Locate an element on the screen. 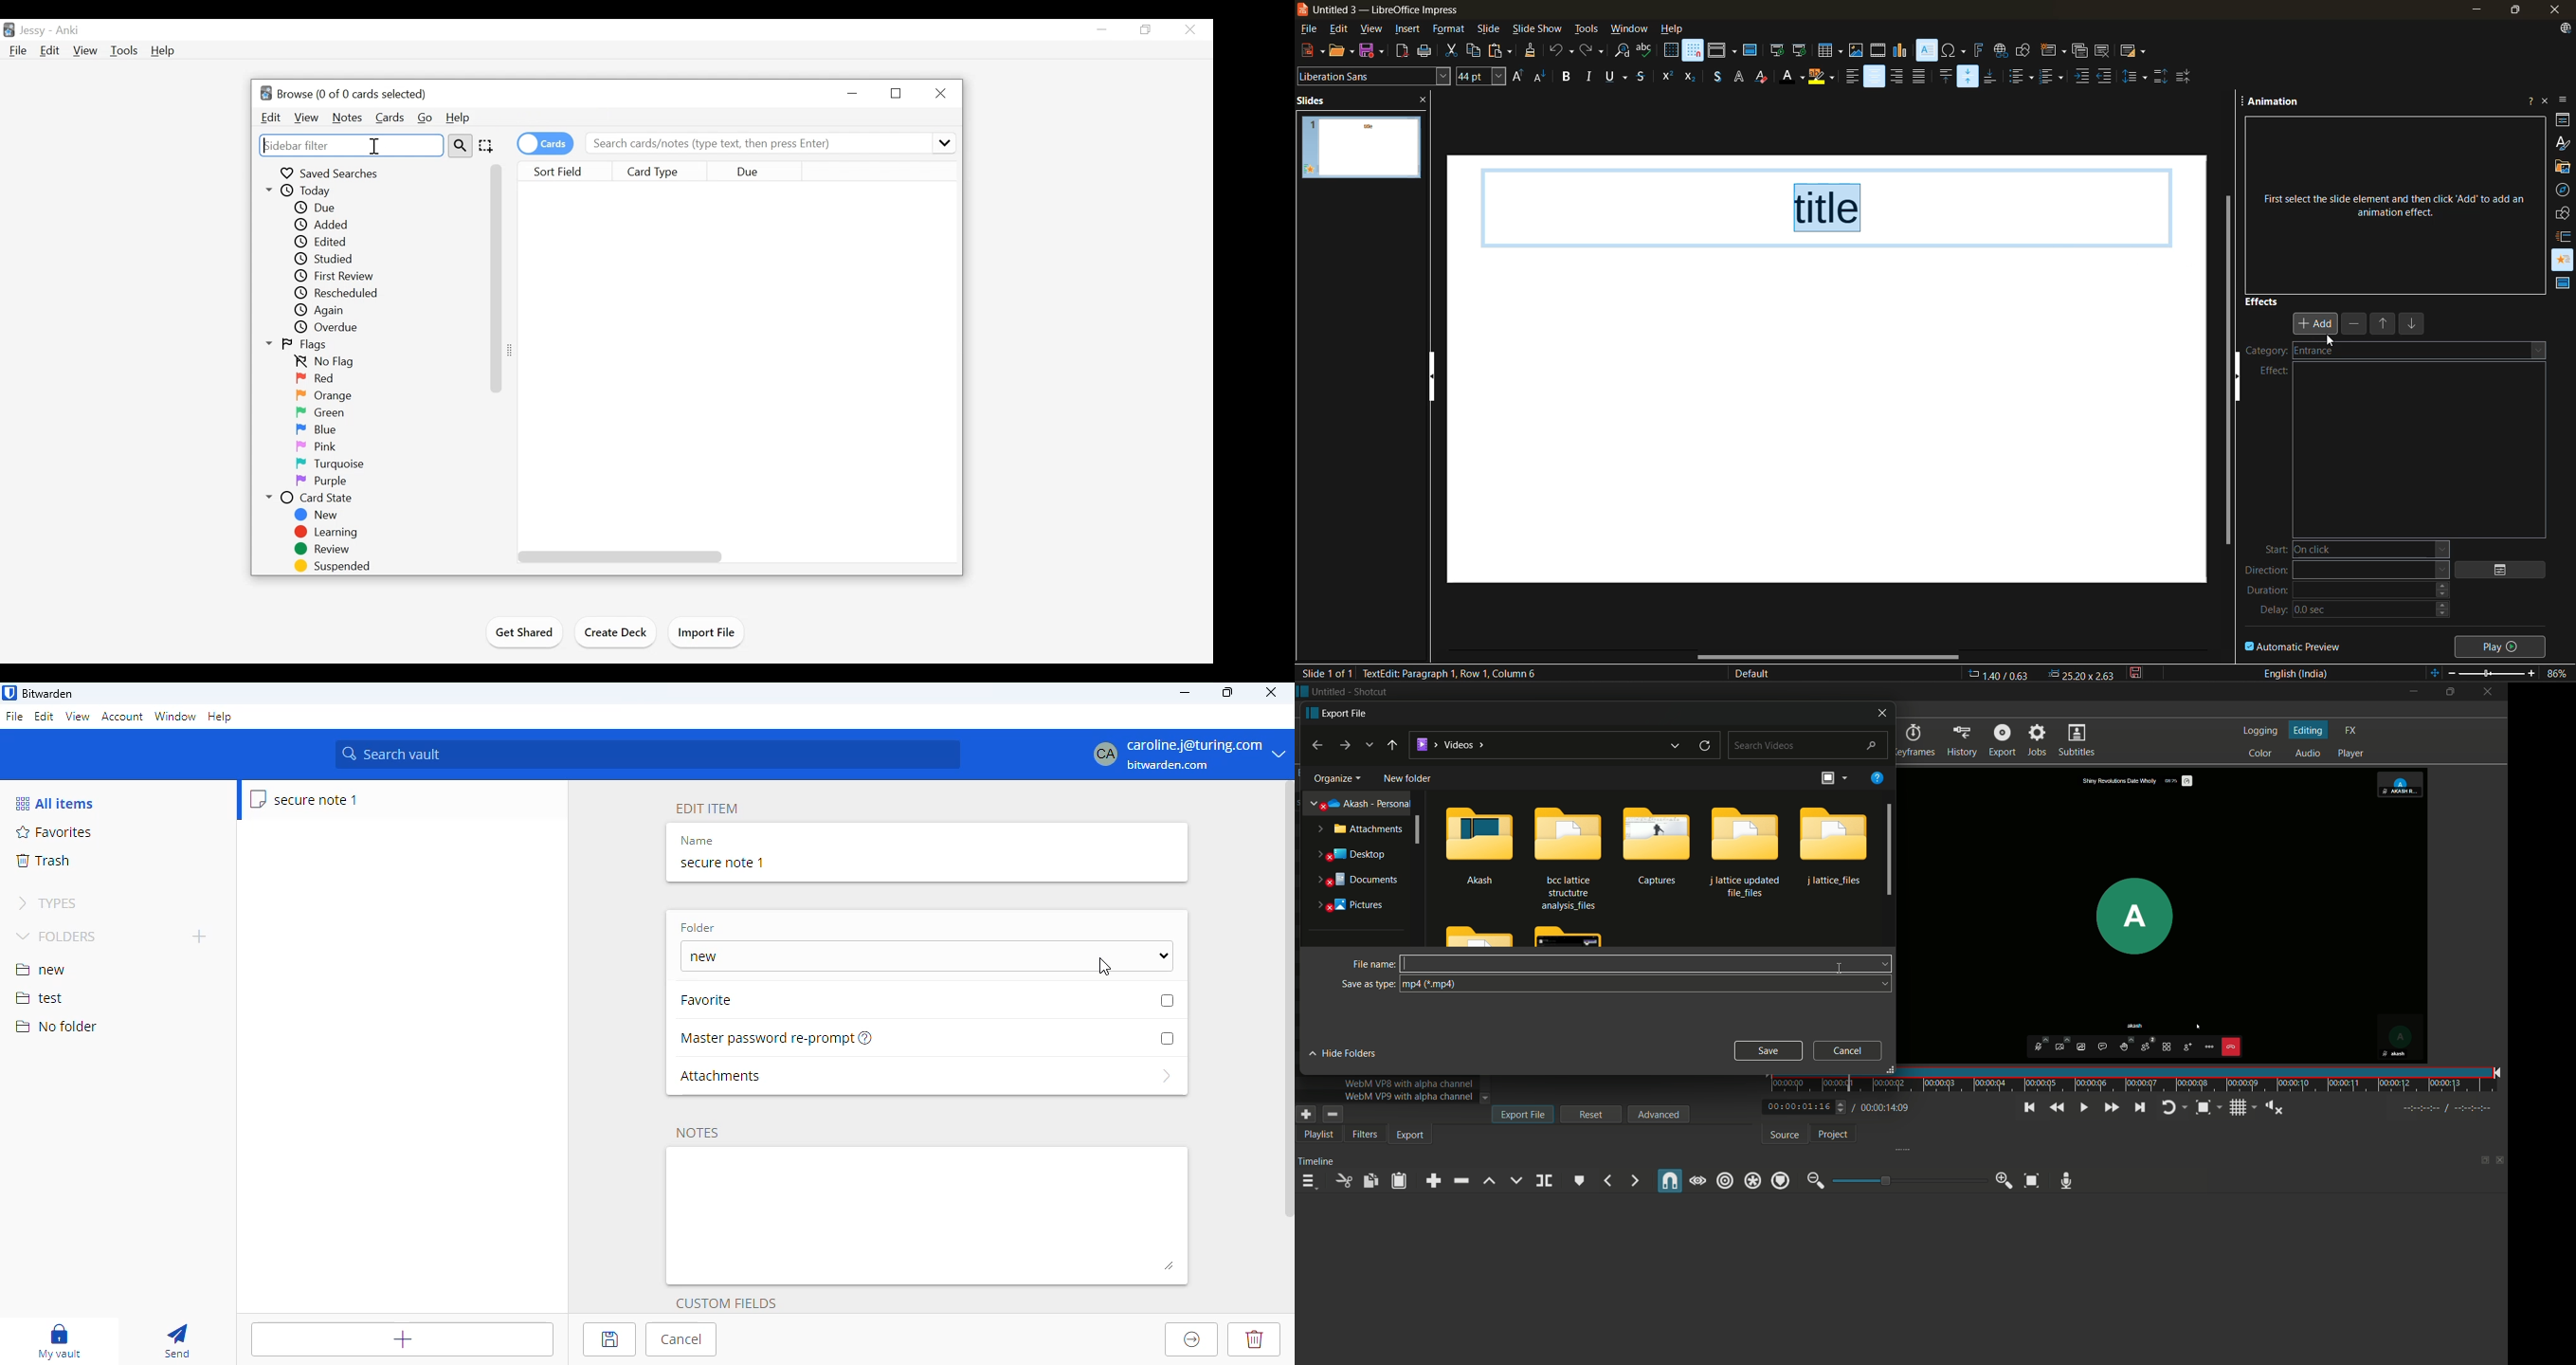 The image size is (2576, 1372). insert text box is located at coordinates (1926, 51).